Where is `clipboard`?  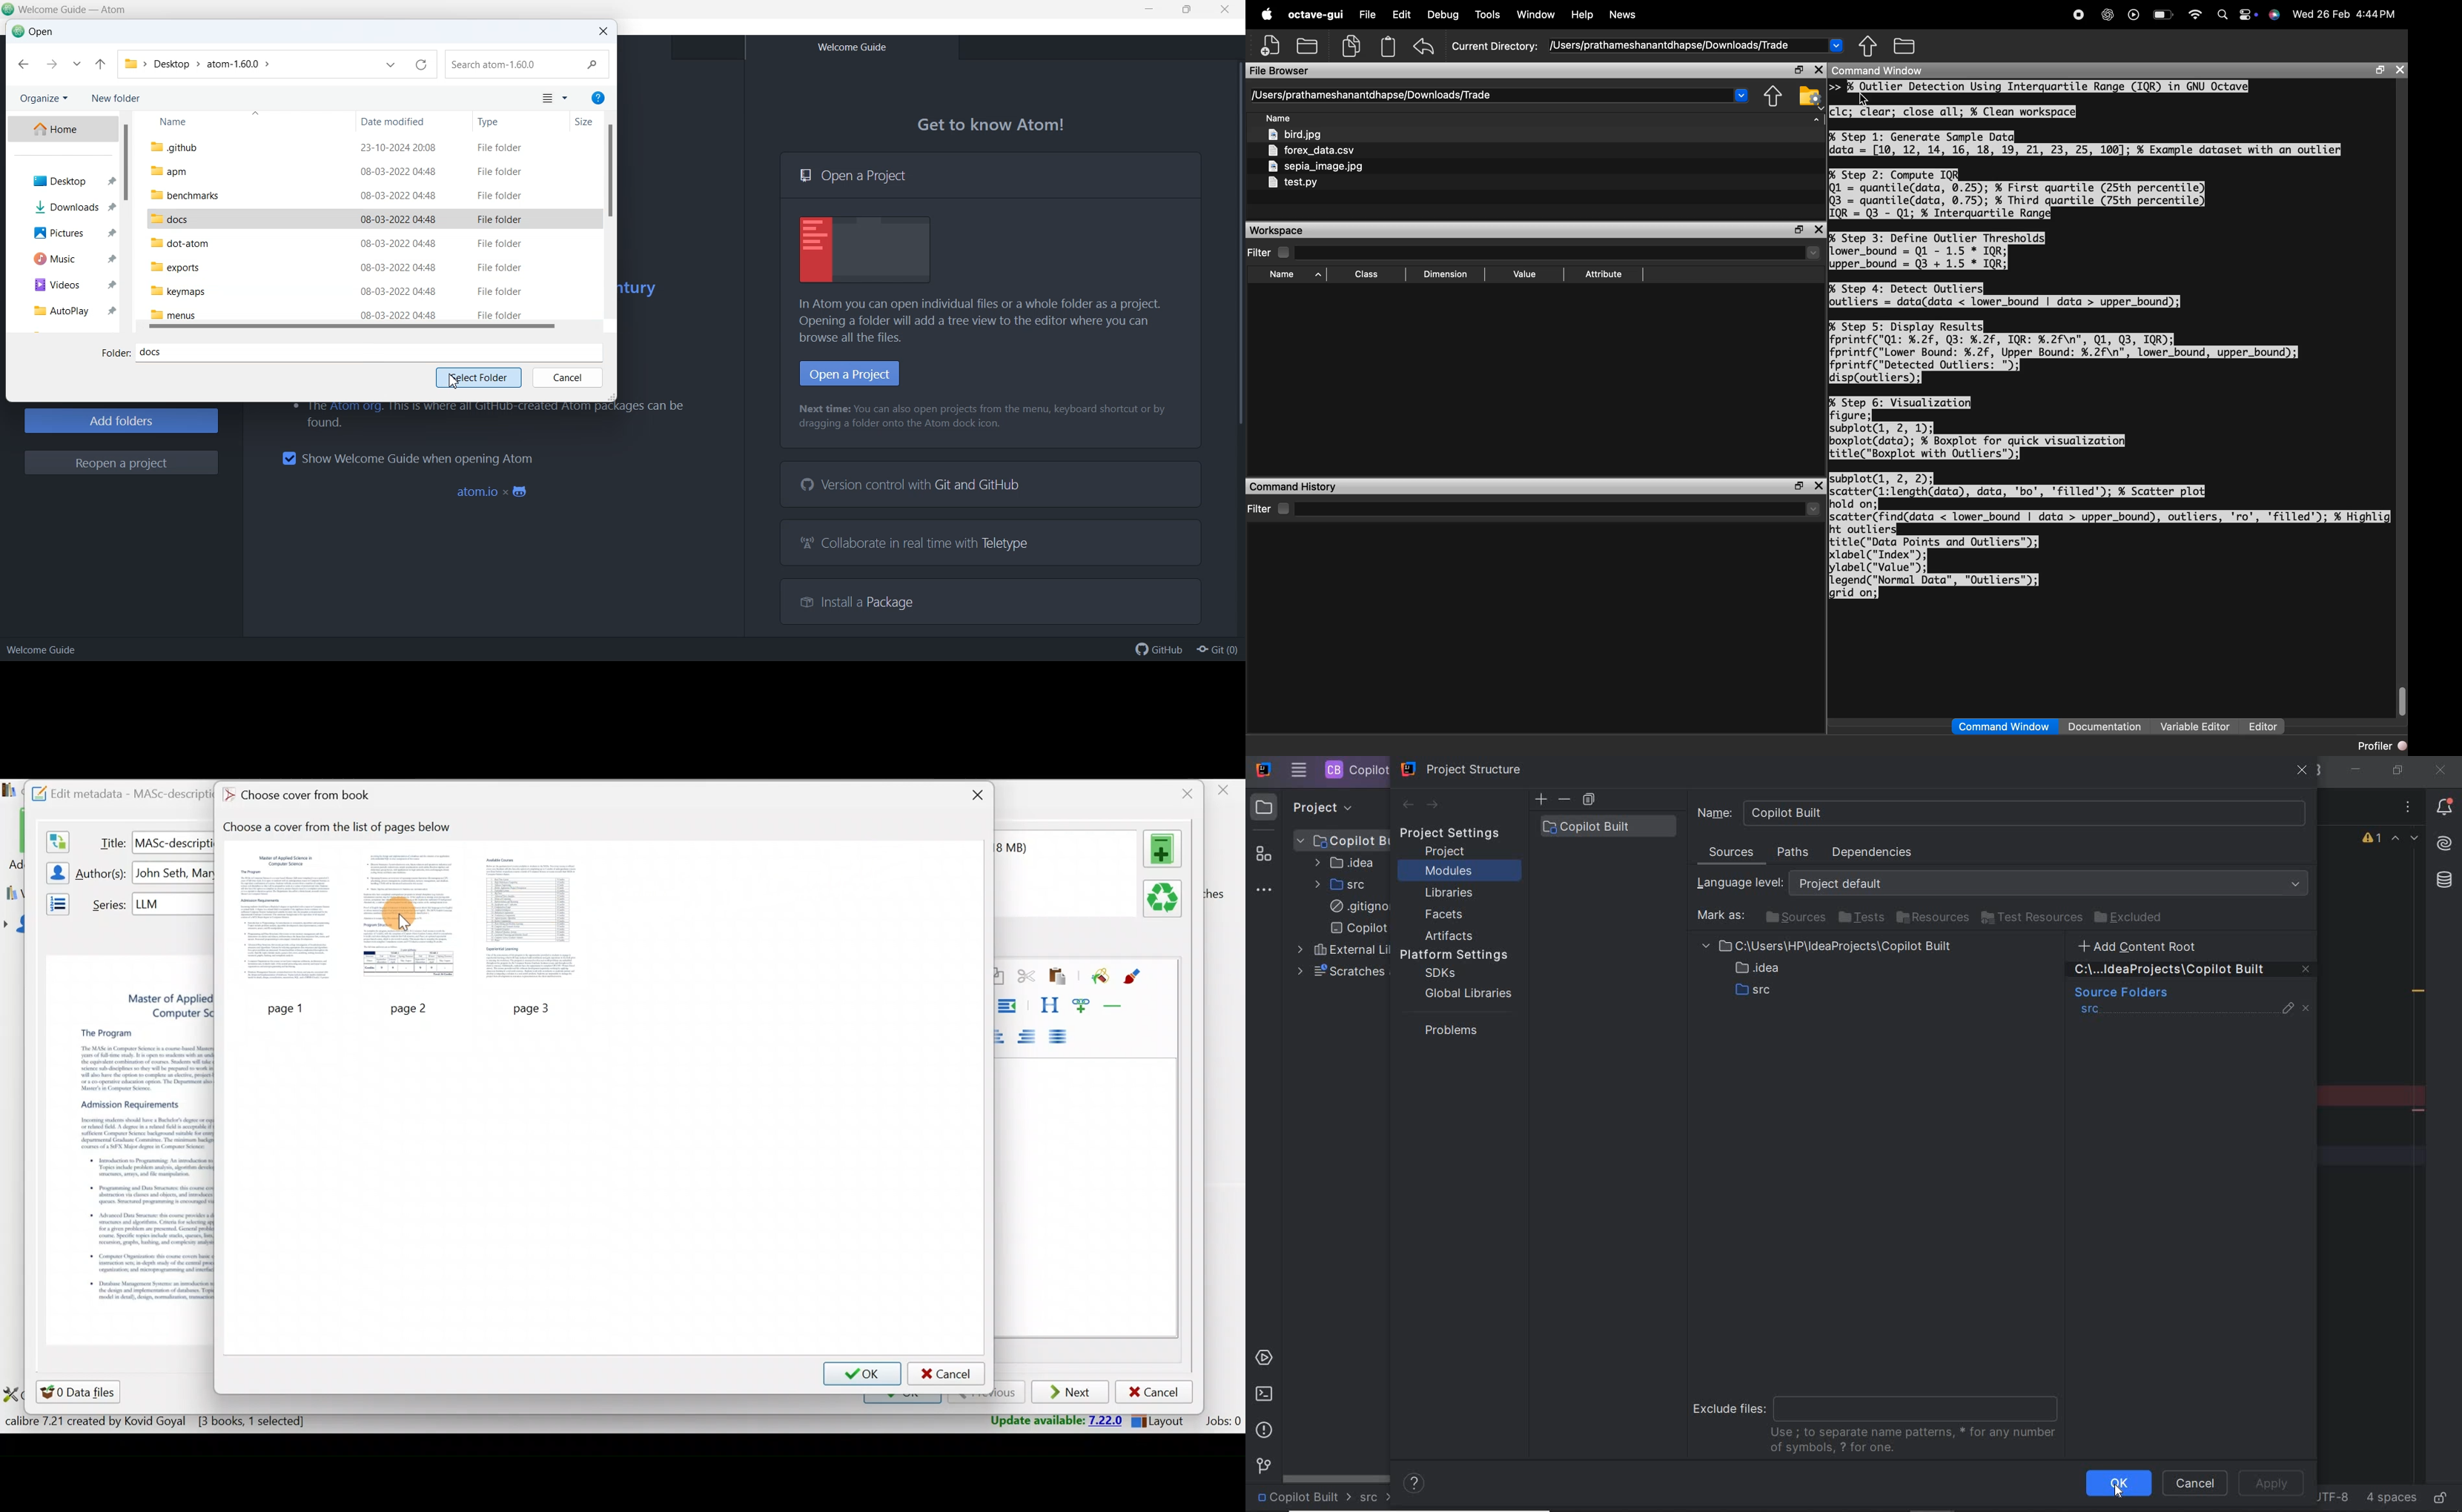 clipboard is located at coordinates (1388, 46).